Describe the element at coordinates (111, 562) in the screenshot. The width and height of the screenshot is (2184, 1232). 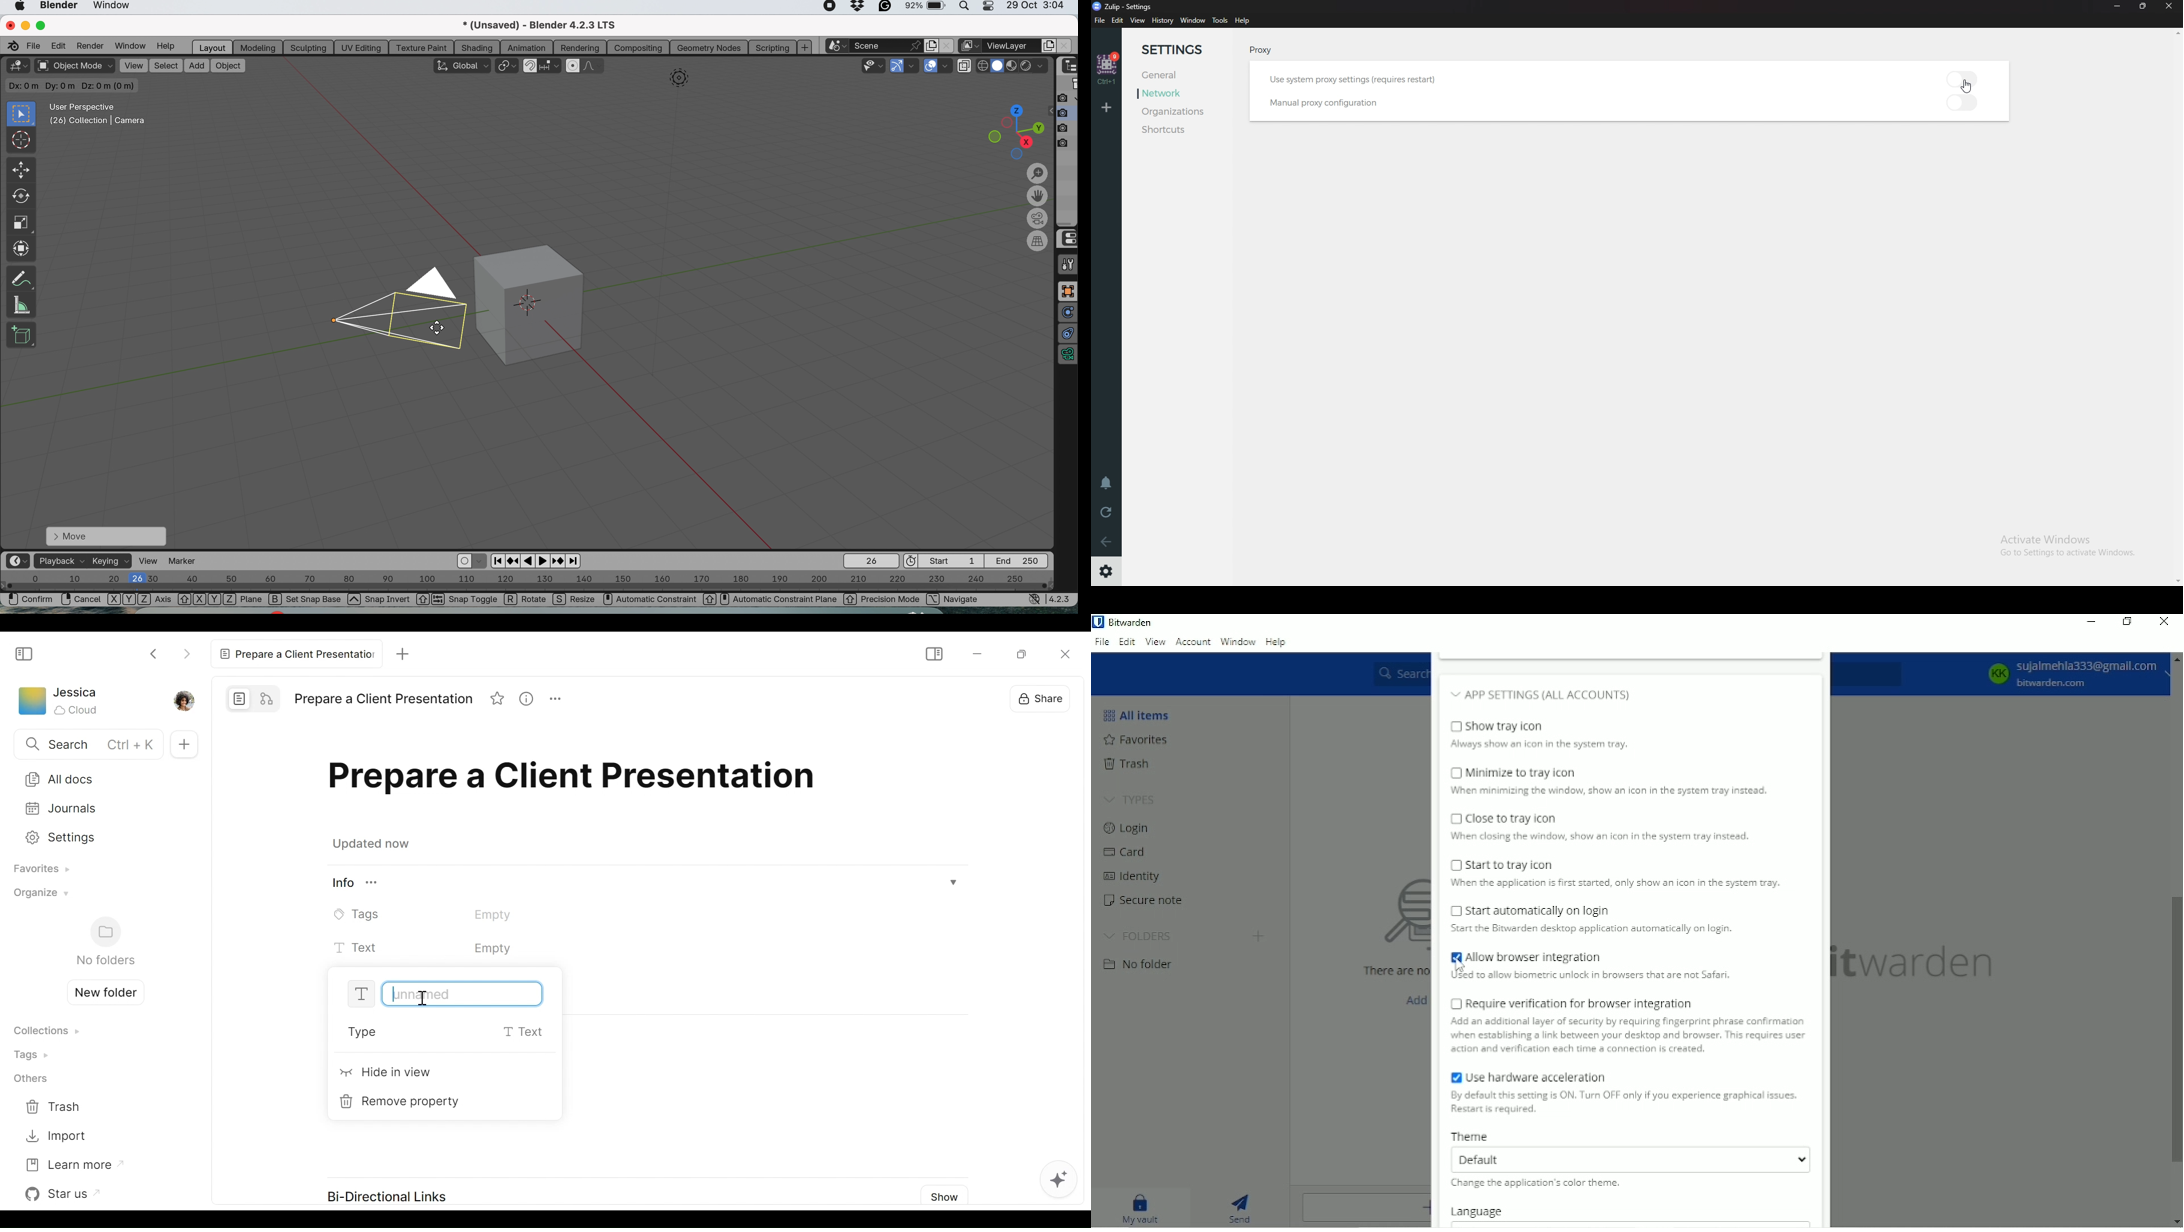
I see `keying` at that location.